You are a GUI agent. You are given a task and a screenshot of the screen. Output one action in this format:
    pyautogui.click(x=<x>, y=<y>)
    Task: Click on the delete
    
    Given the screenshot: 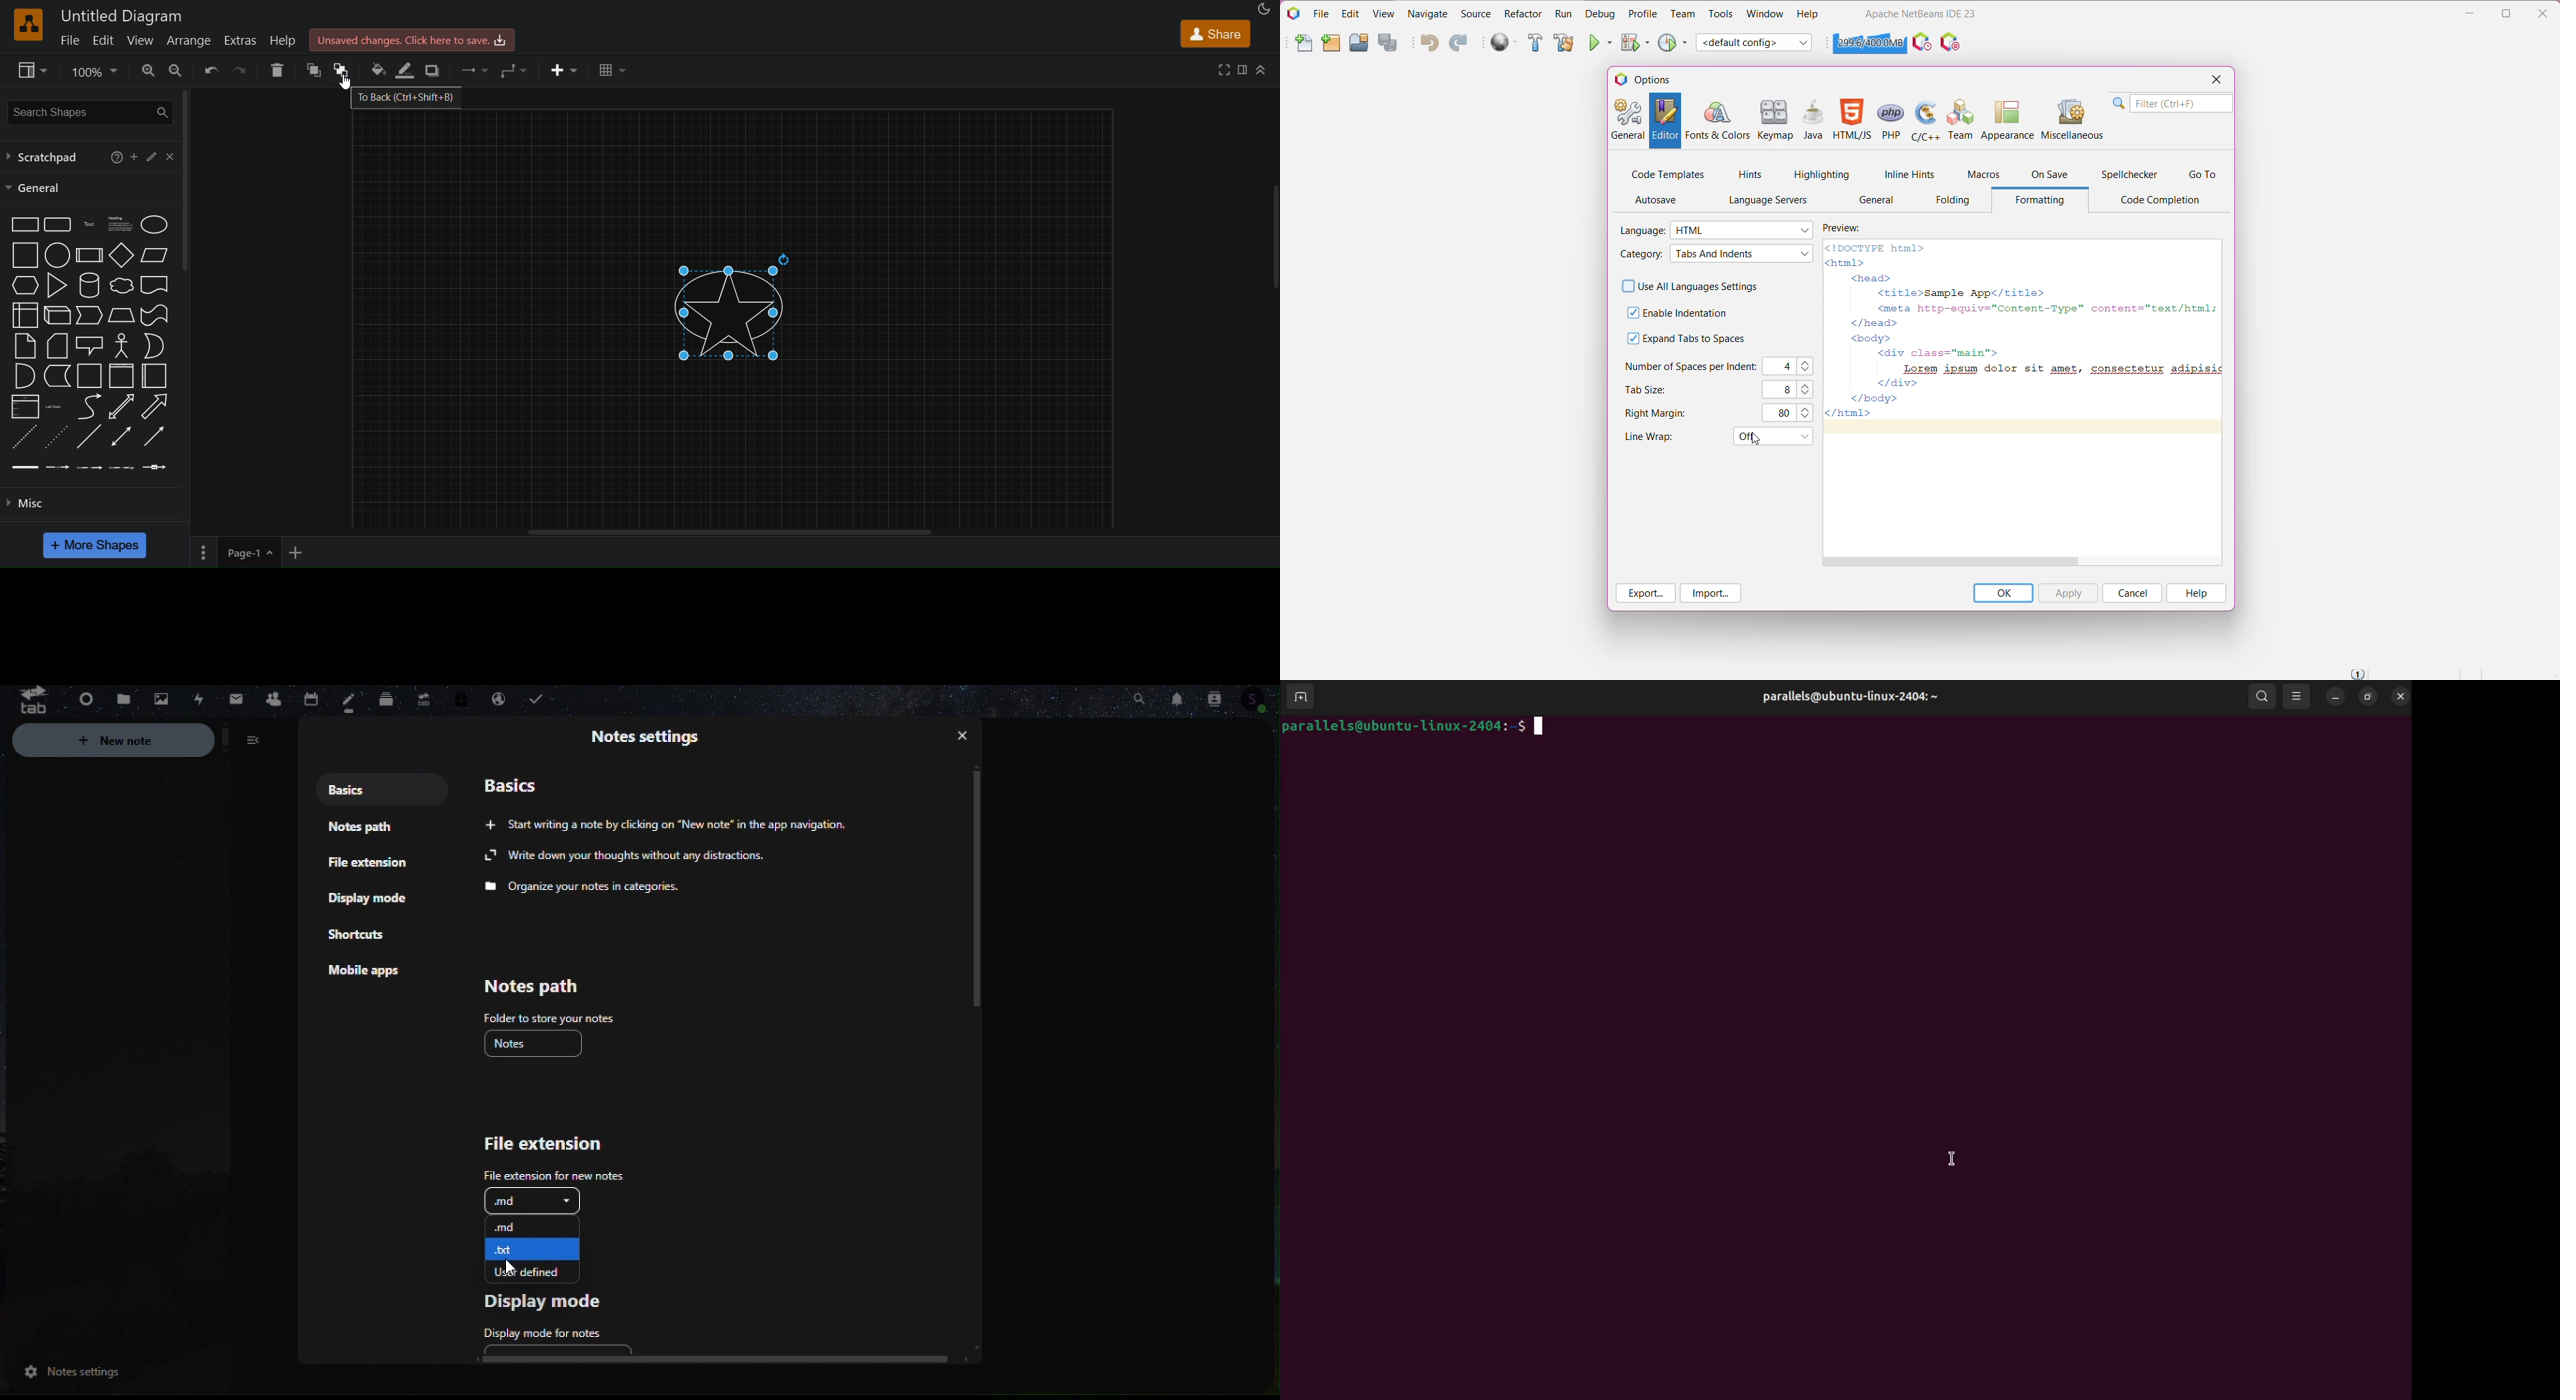 What is the action you would take?
    pyautogui.click(x=278, y=70)
    